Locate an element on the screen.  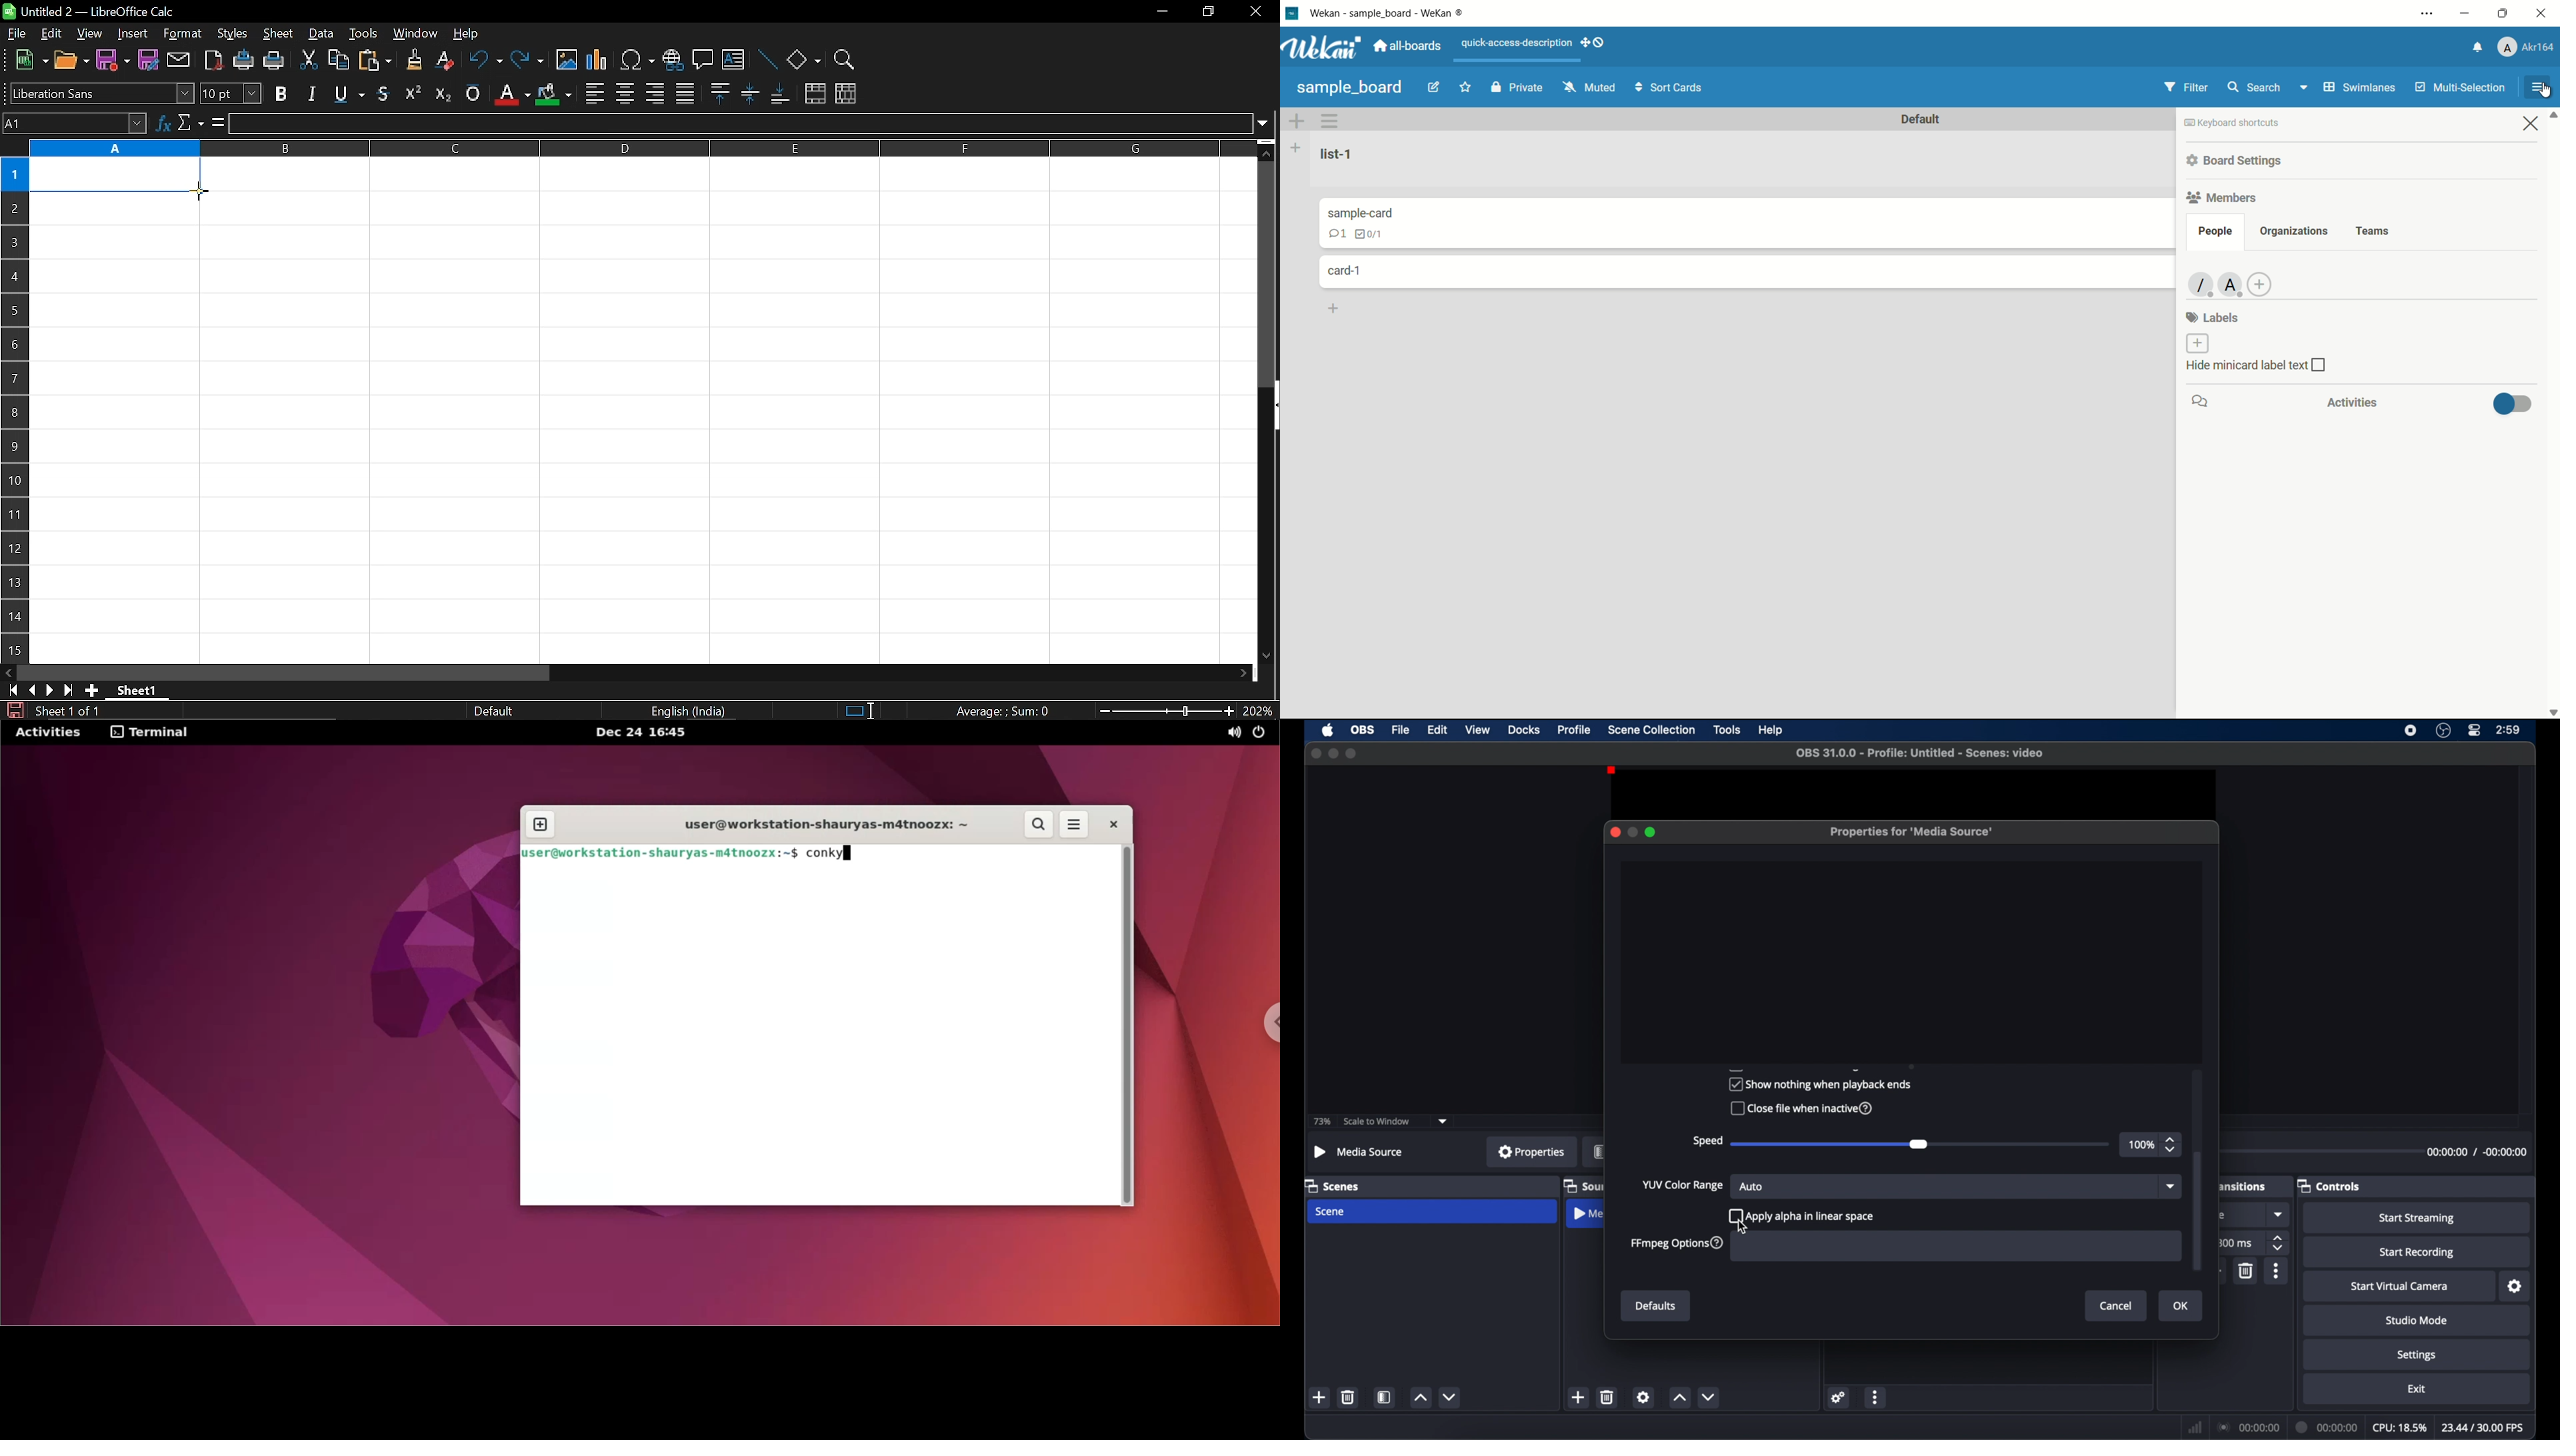
more options is located at coordinates (2277, 1271).